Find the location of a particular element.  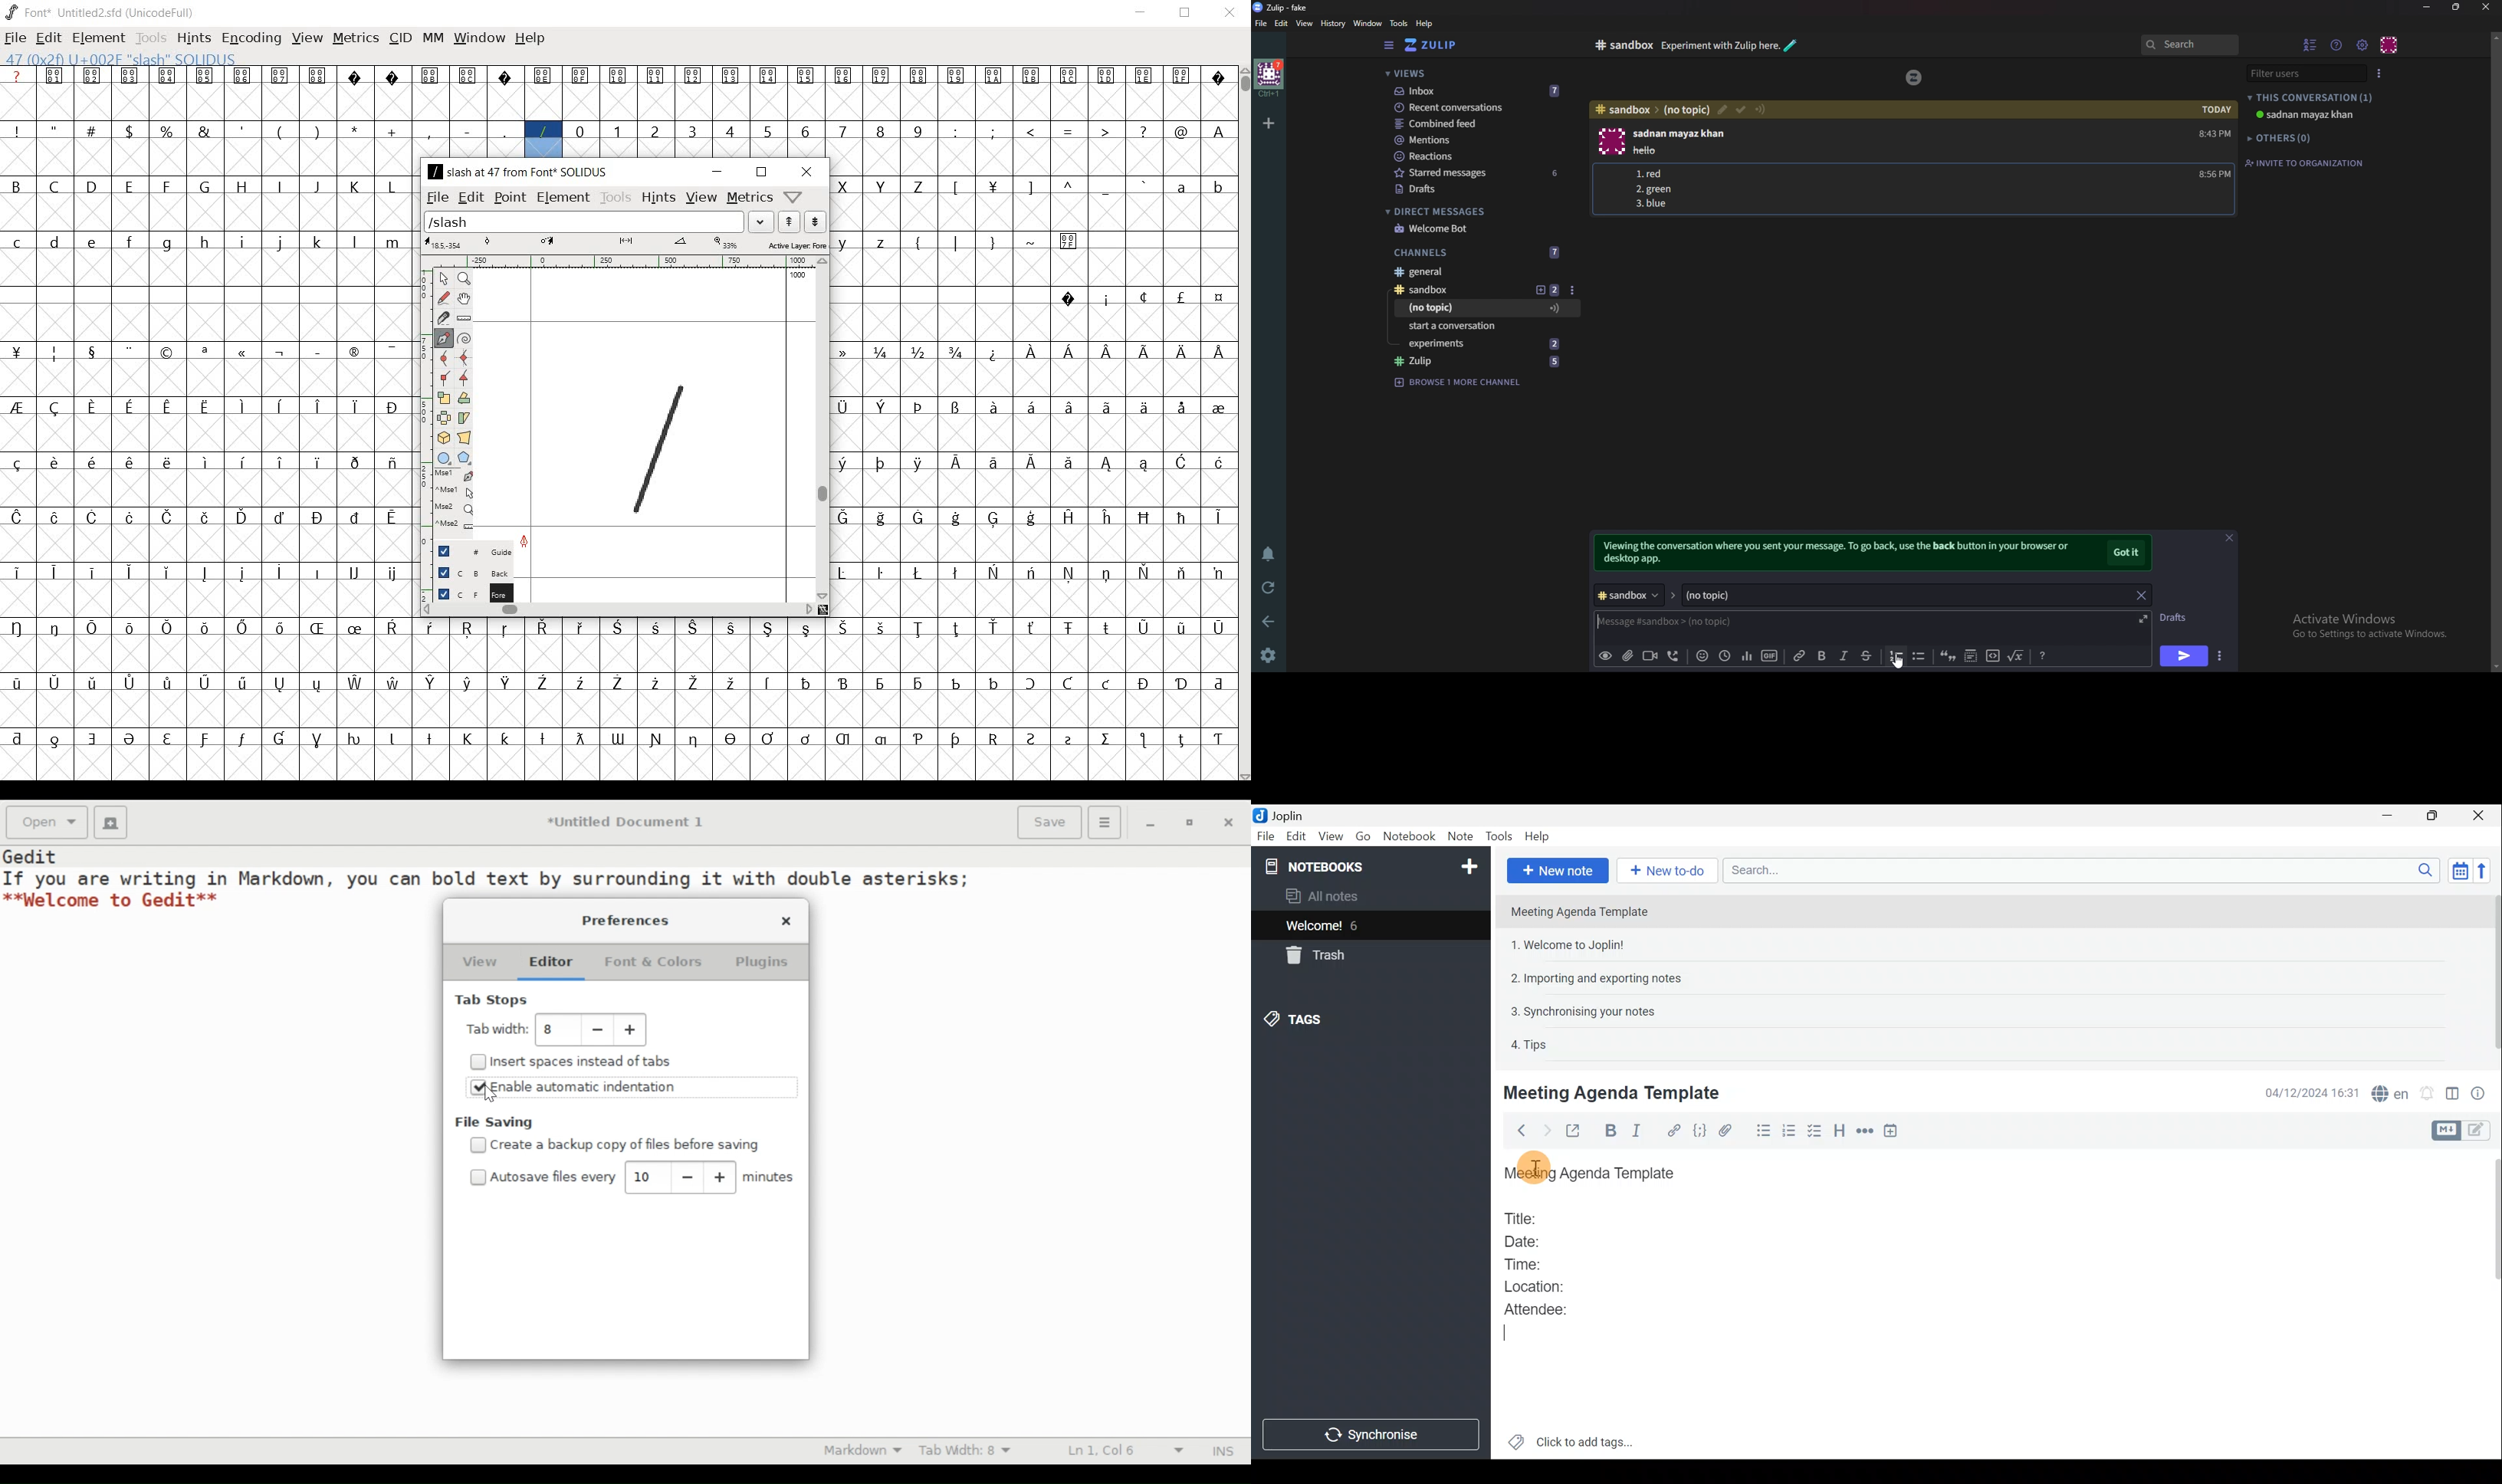

Time is located at coordinates (2213, 141).